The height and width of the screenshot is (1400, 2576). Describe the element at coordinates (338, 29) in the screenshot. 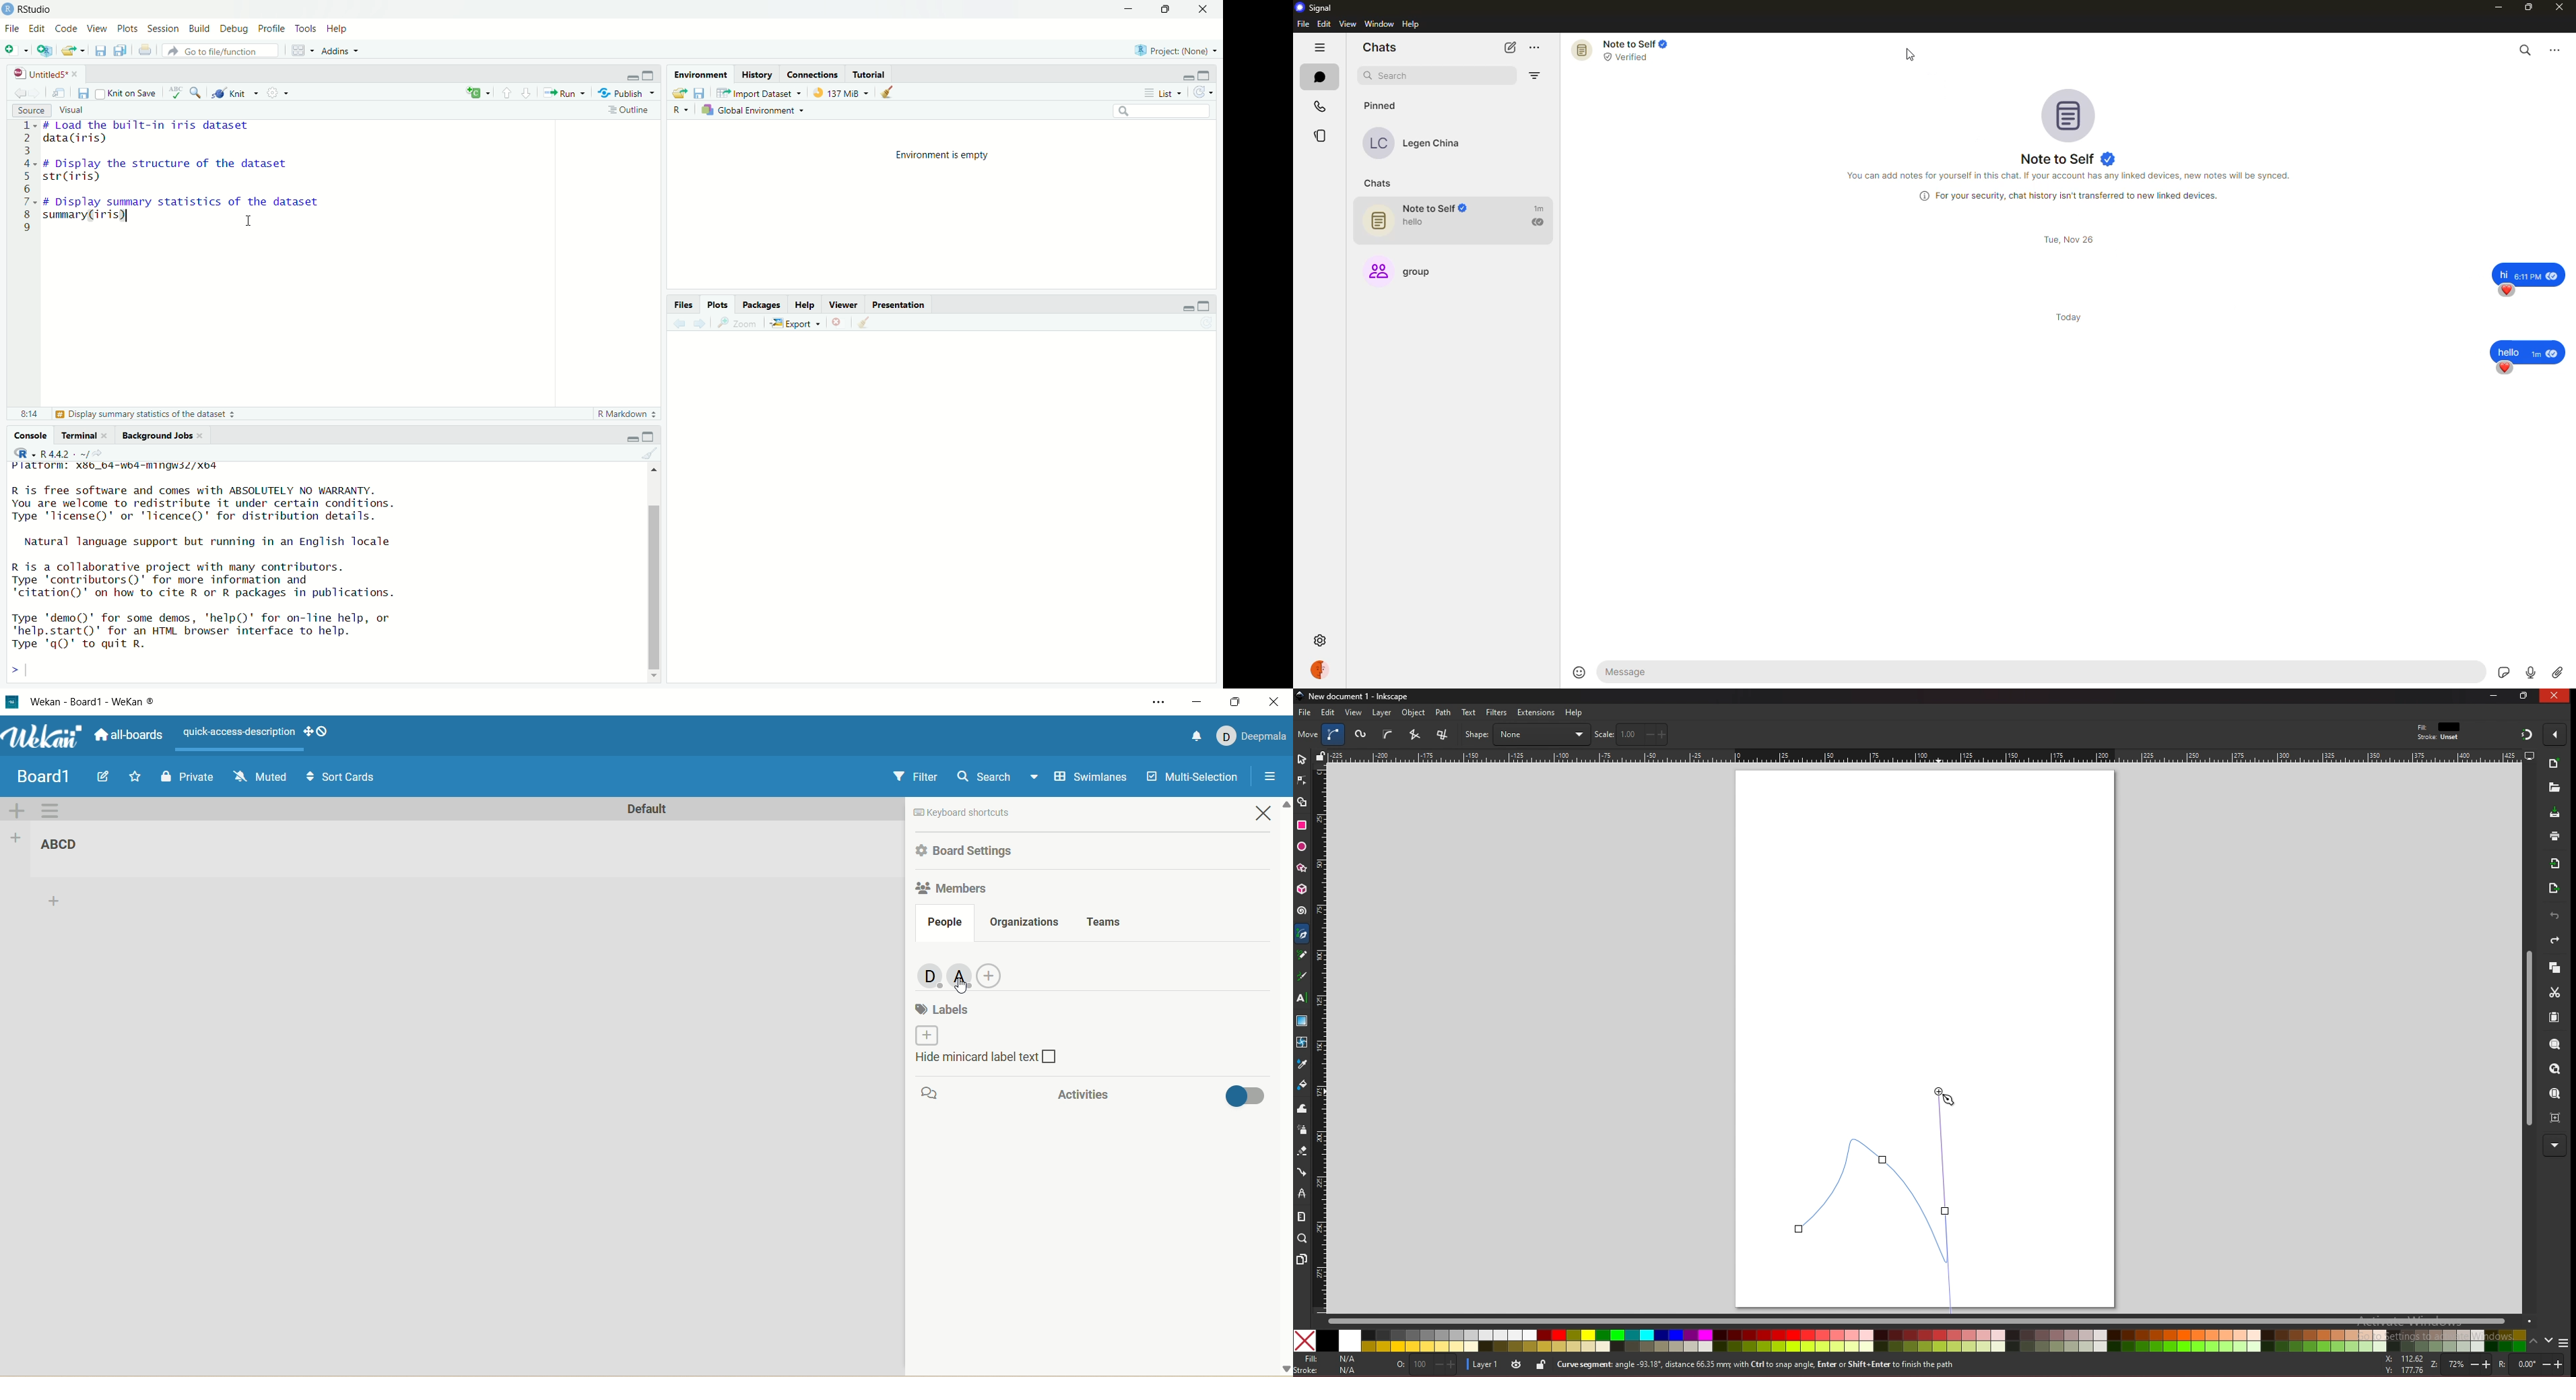

I see `Help` at that location.